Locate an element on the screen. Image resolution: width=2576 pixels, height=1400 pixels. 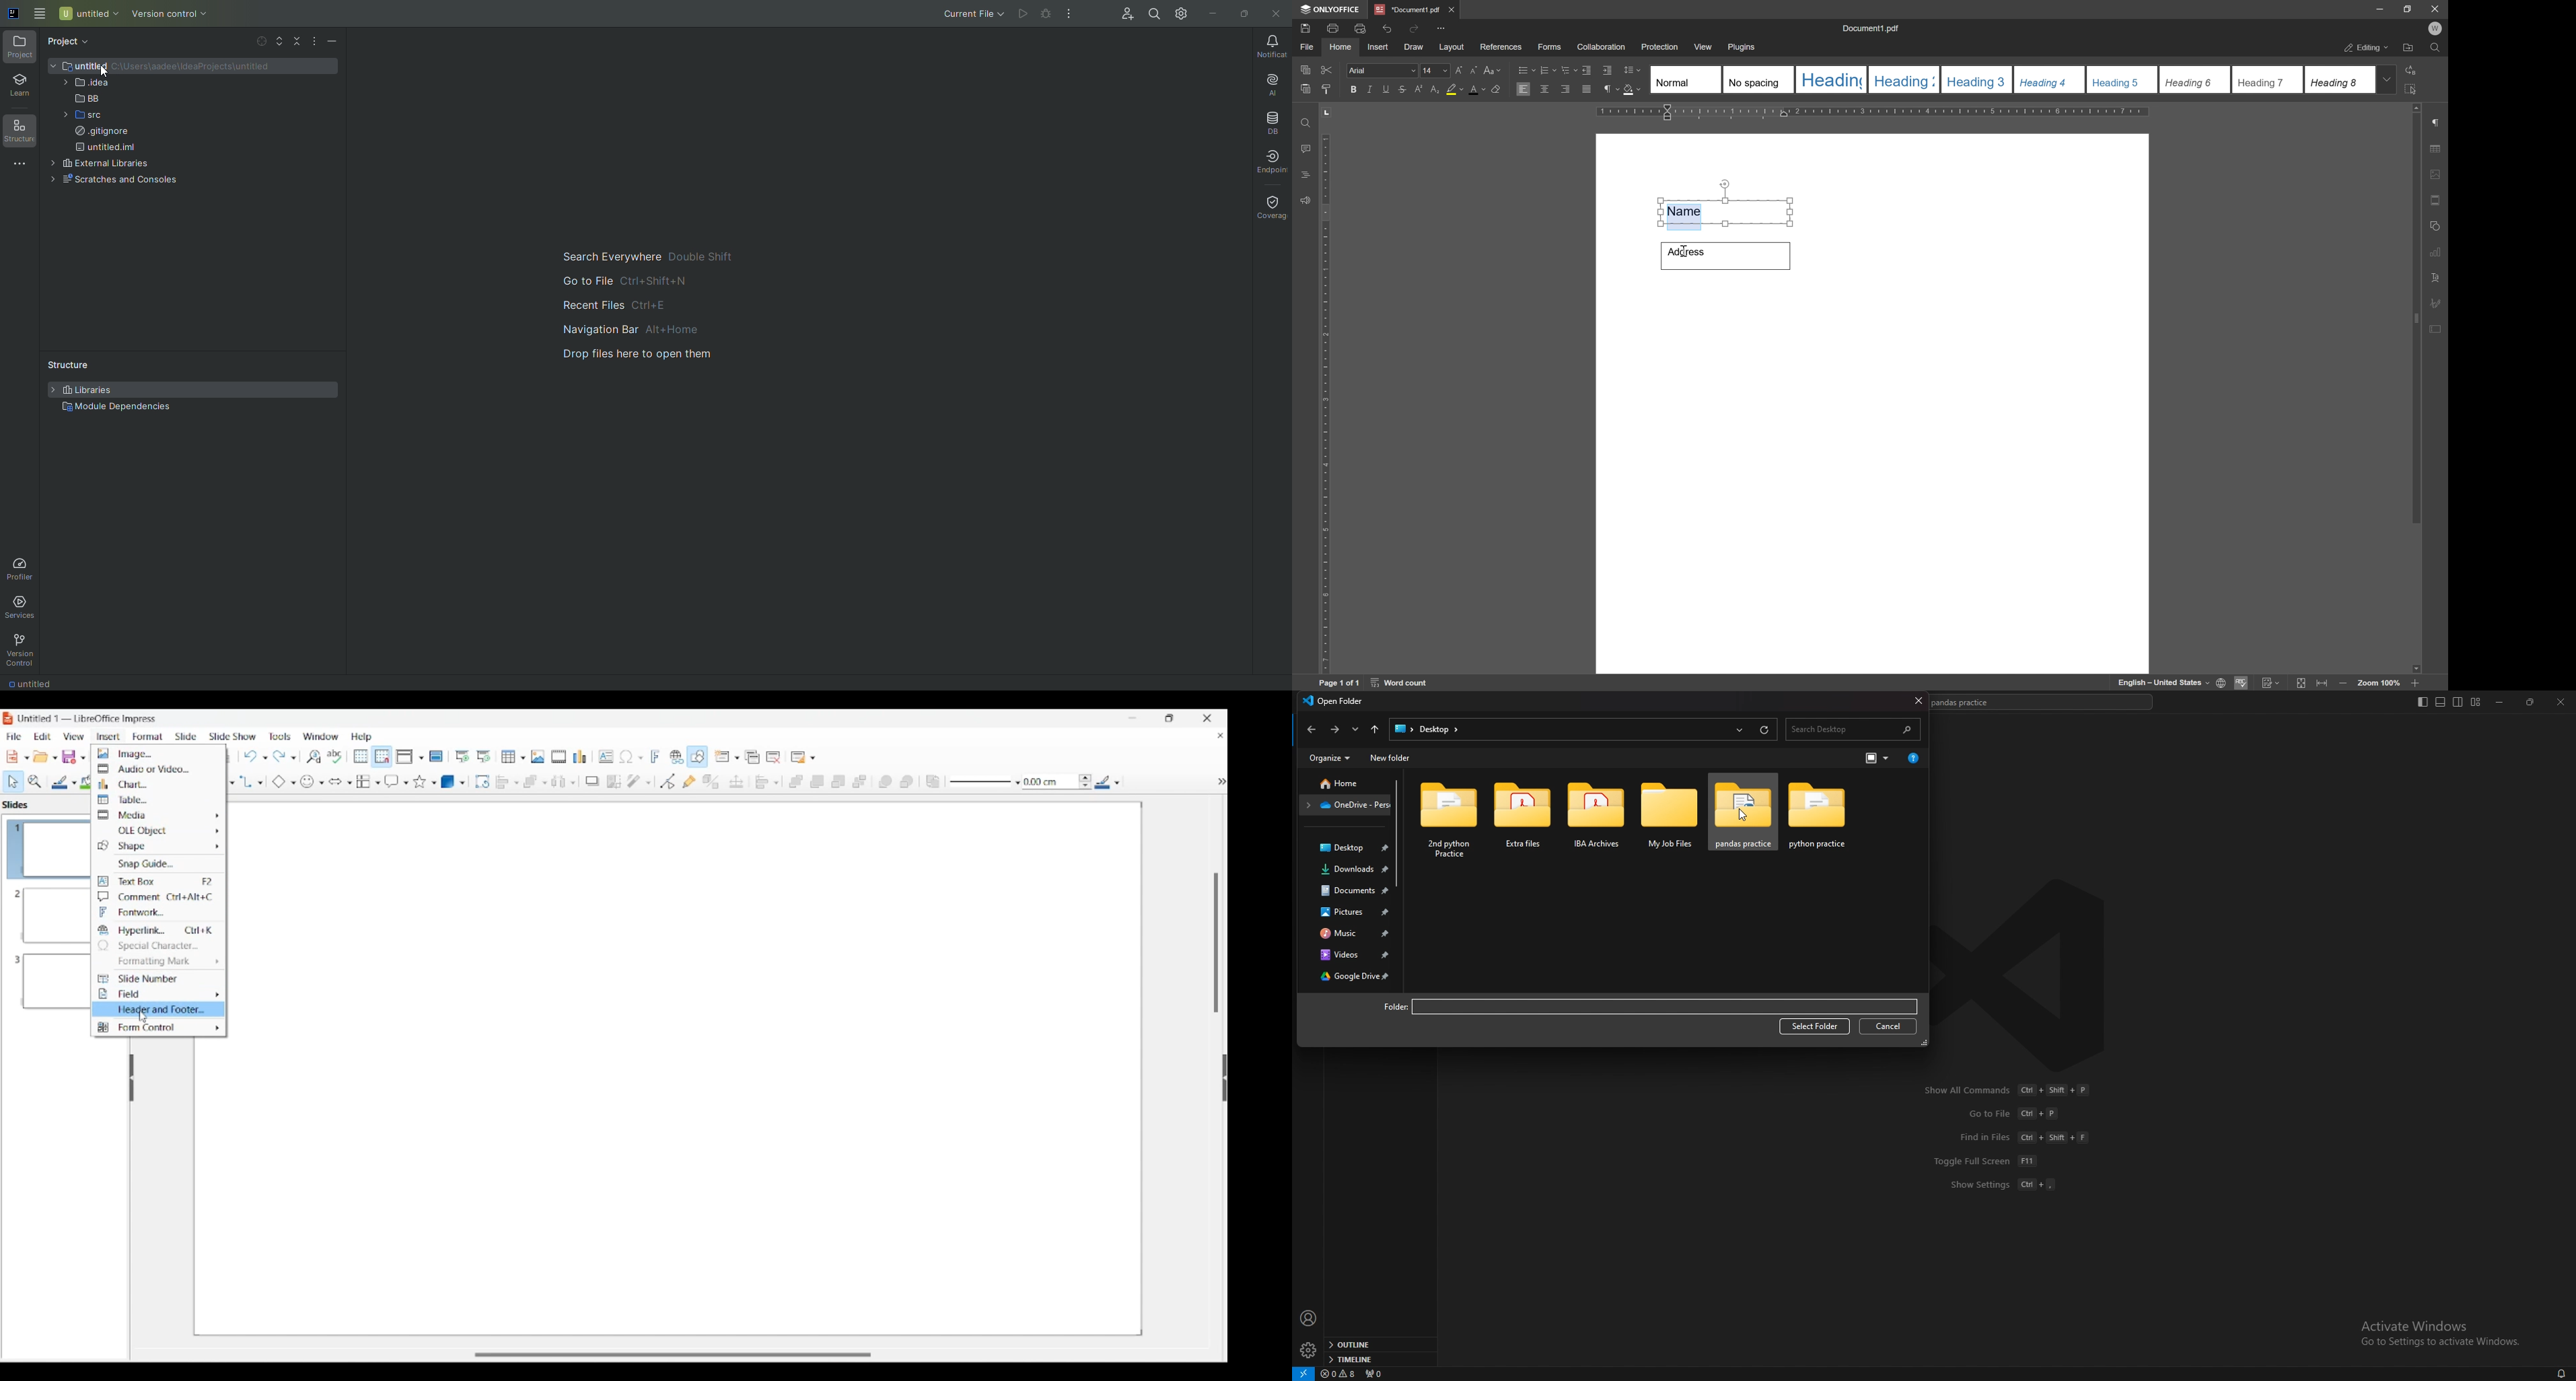
Insert hyperlink is located at coordinates (677, 756).